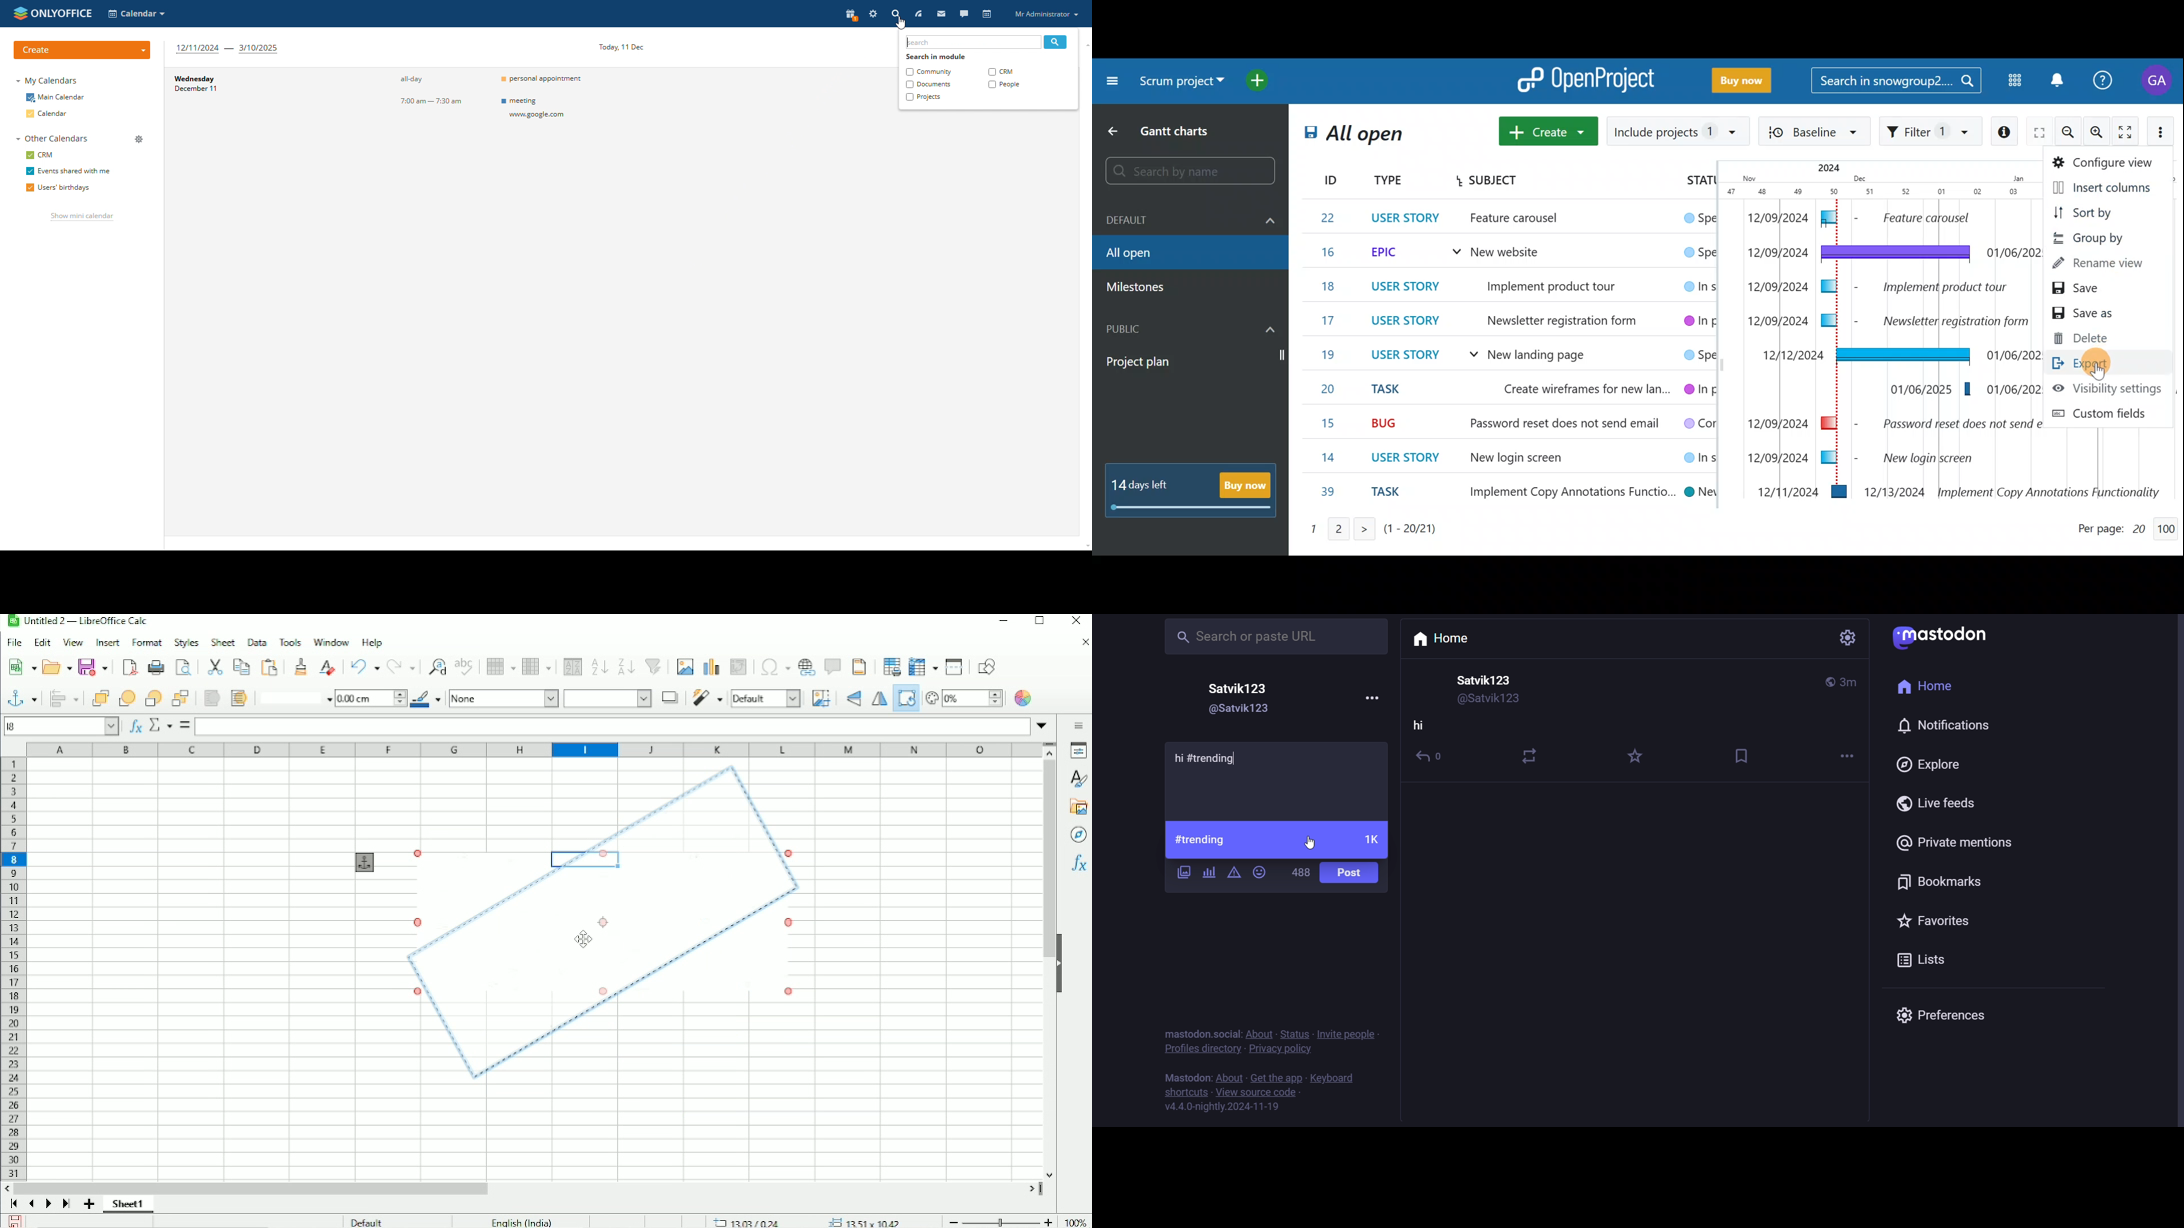  What do you see at coordinates (1202, 840) in the screenshot?
I see `#trending` at bounding box center [1202, 840].